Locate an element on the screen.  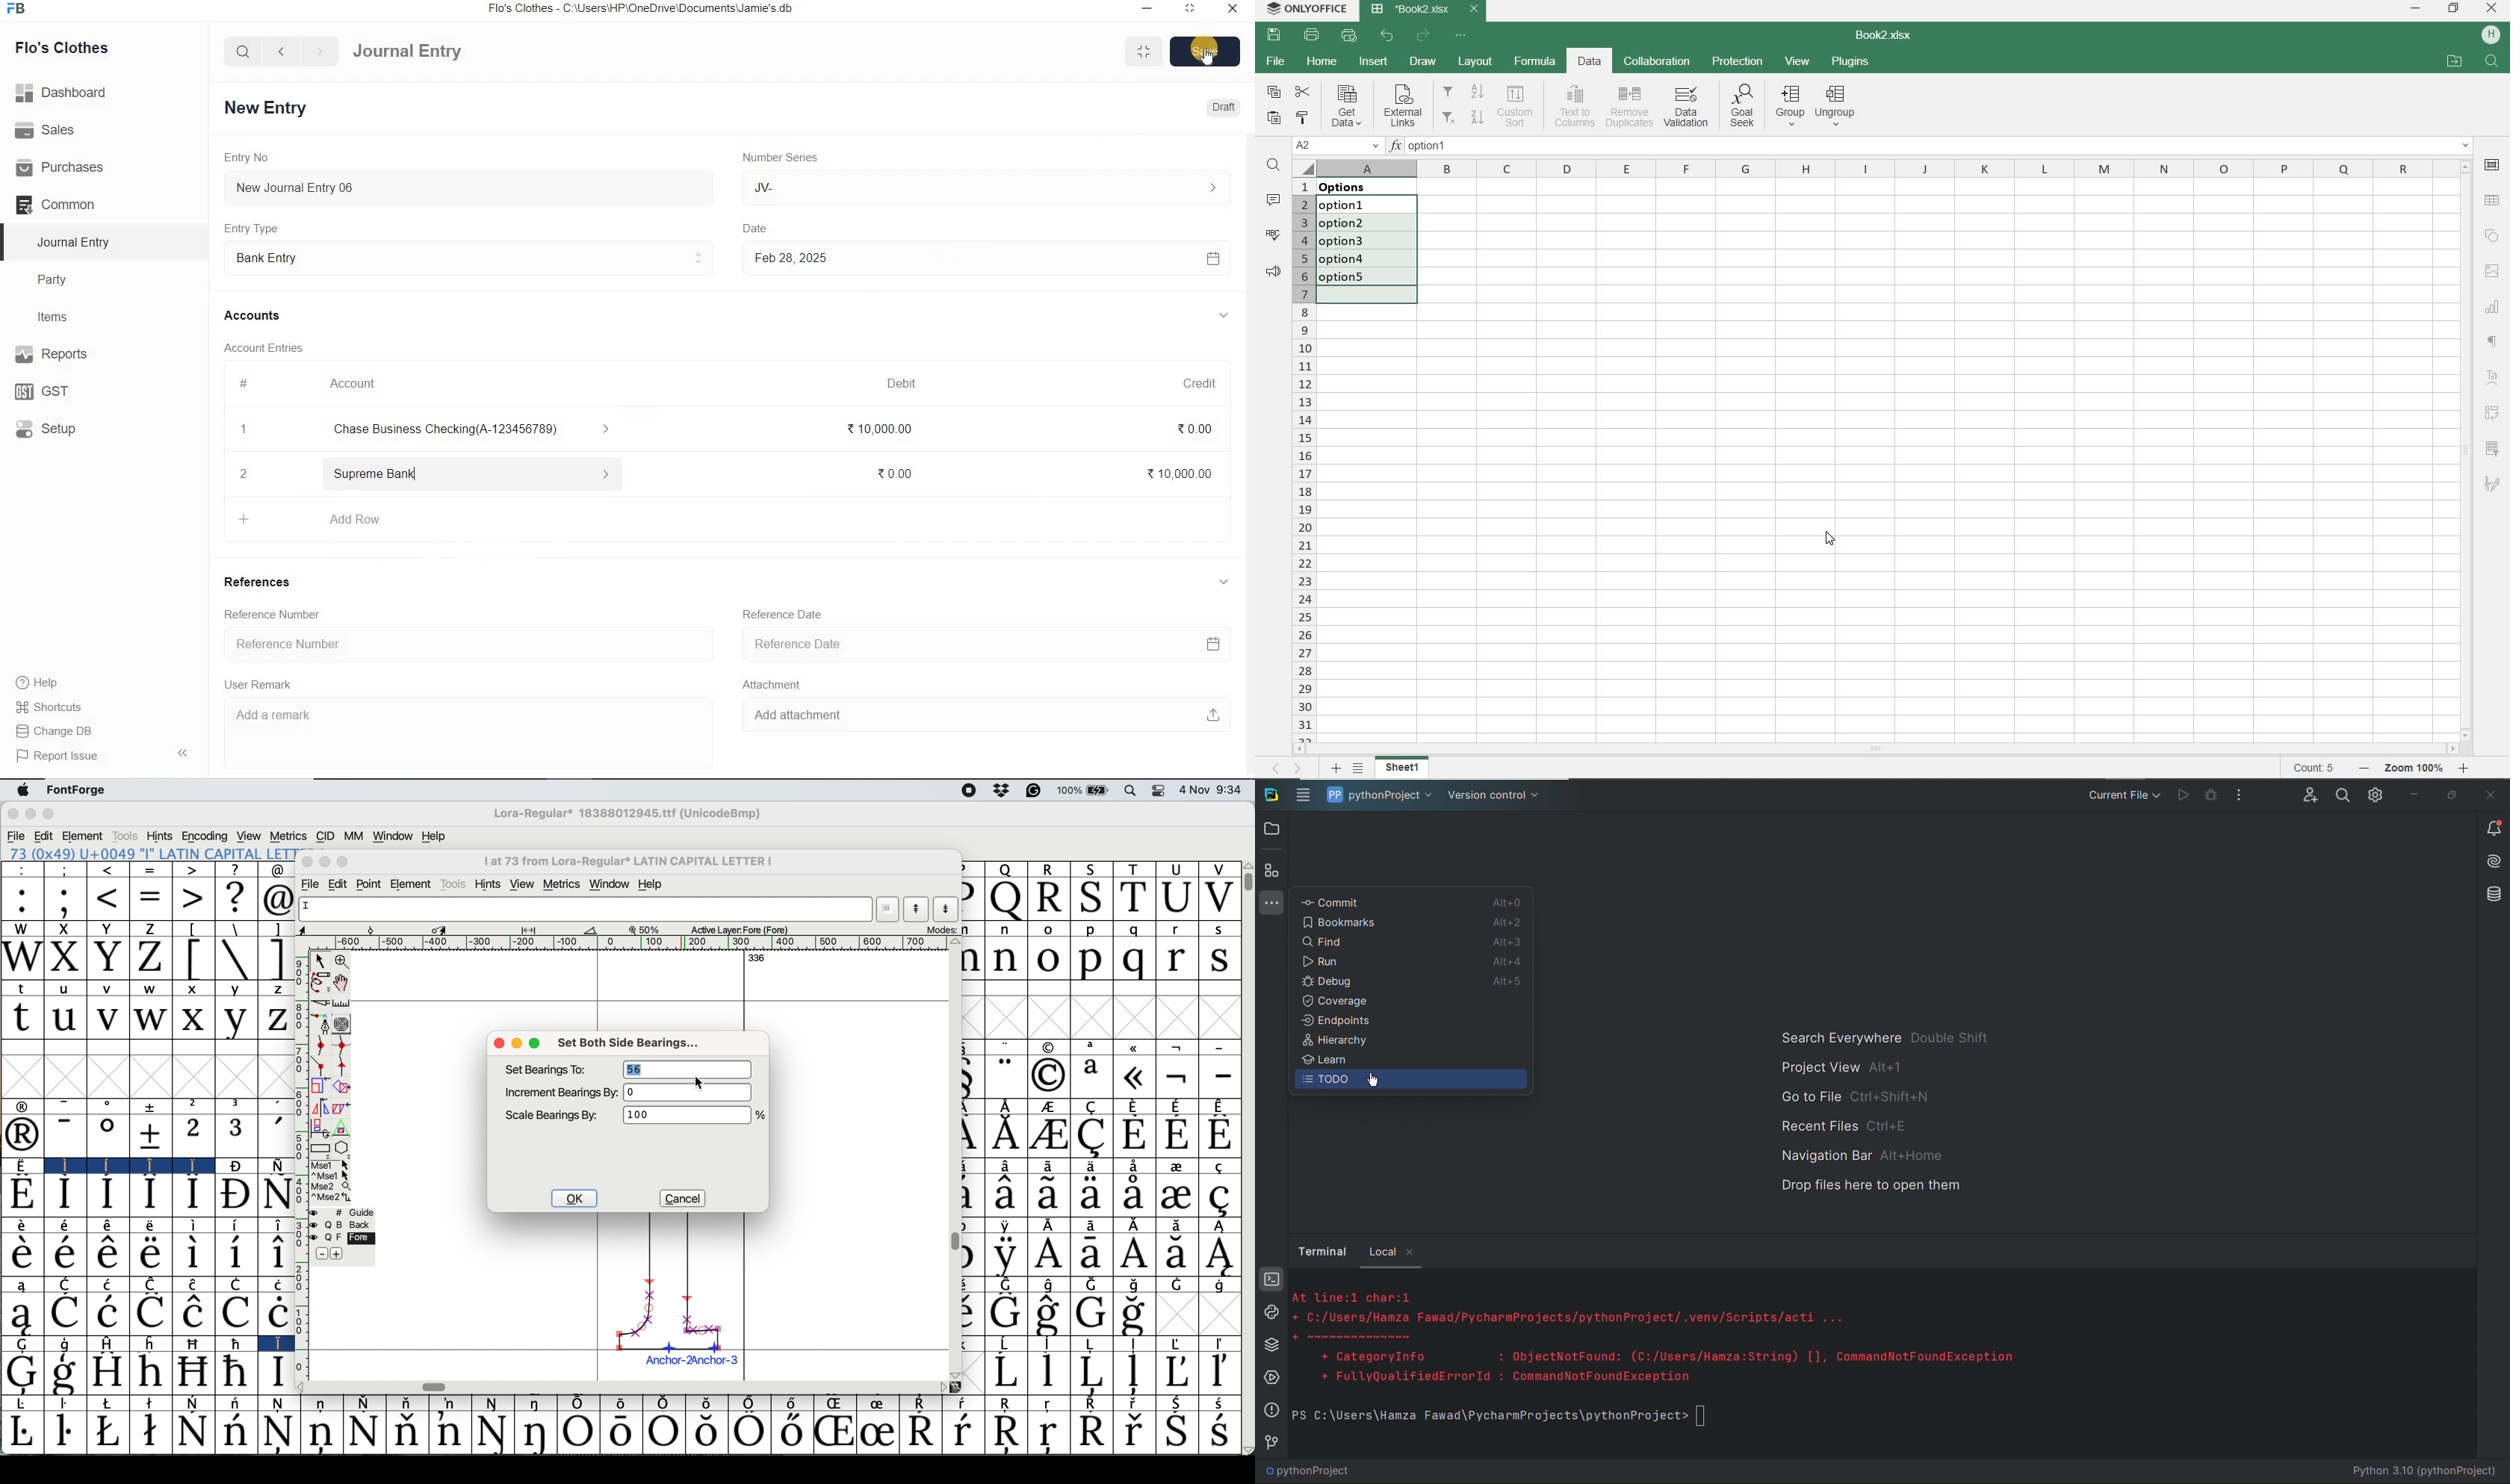
maximize is located at coordinates (1190, 7).